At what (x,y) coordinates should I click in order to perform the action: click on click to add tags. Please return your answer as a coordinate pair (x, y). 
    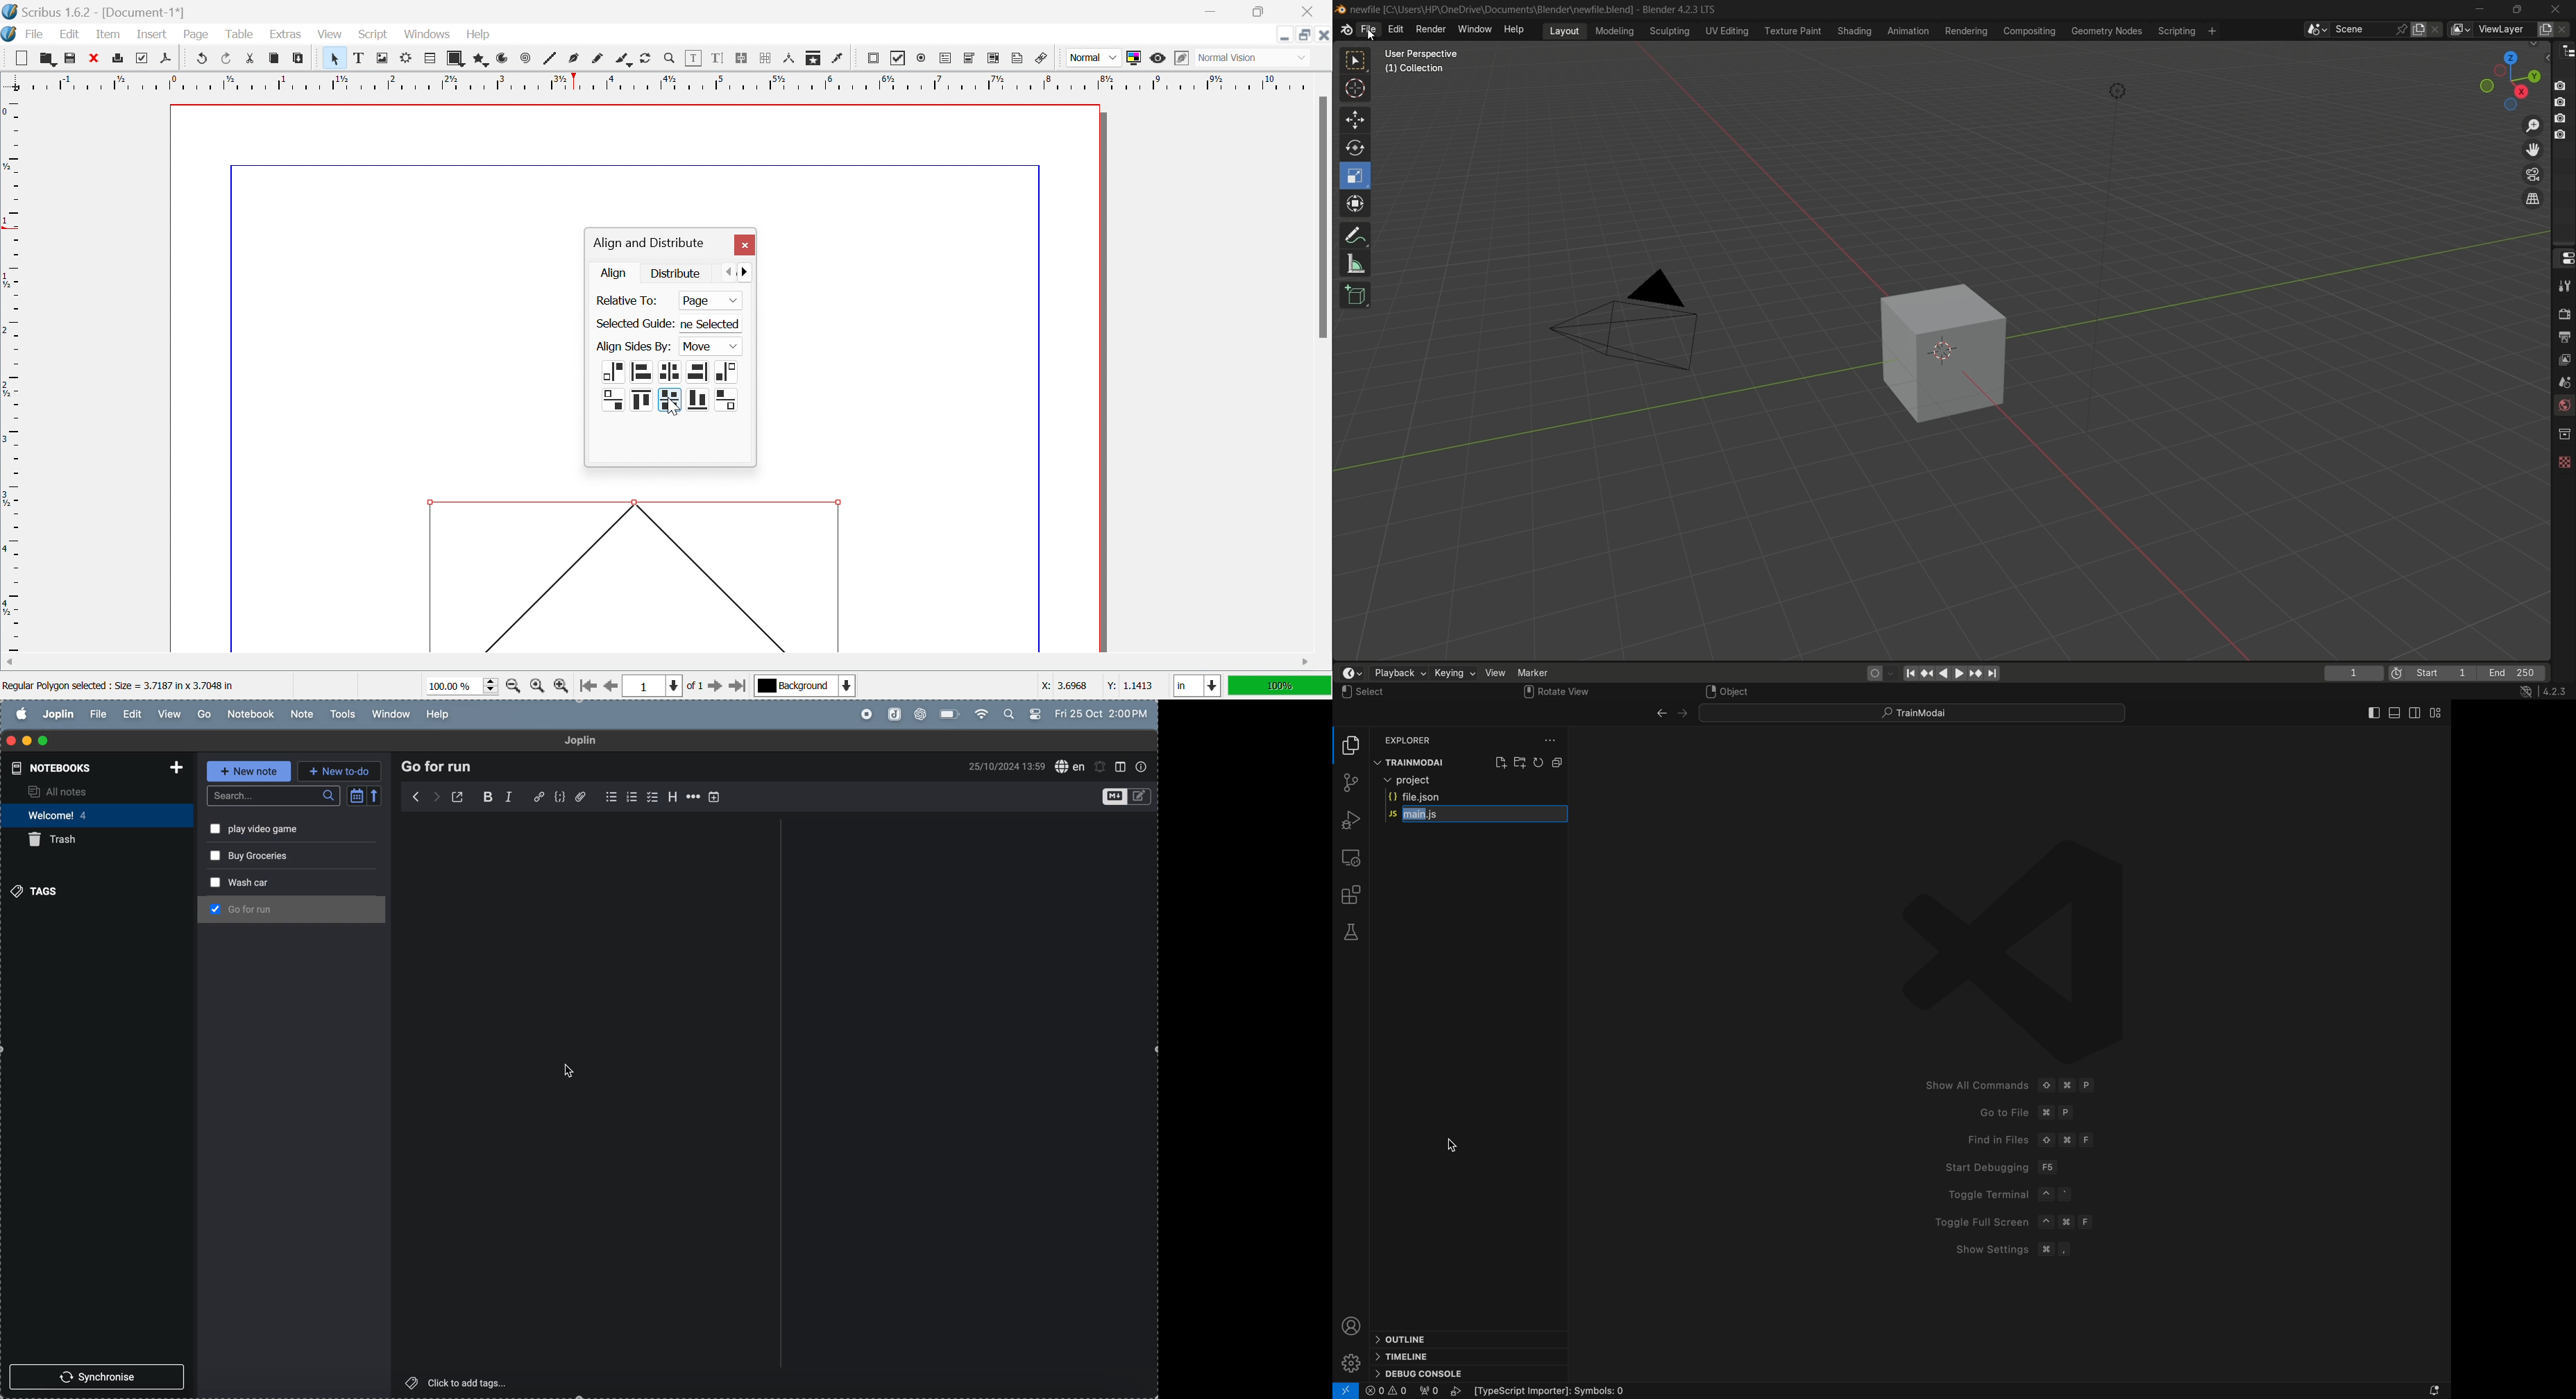
    Looking at the image, I should click on (468, 1386).